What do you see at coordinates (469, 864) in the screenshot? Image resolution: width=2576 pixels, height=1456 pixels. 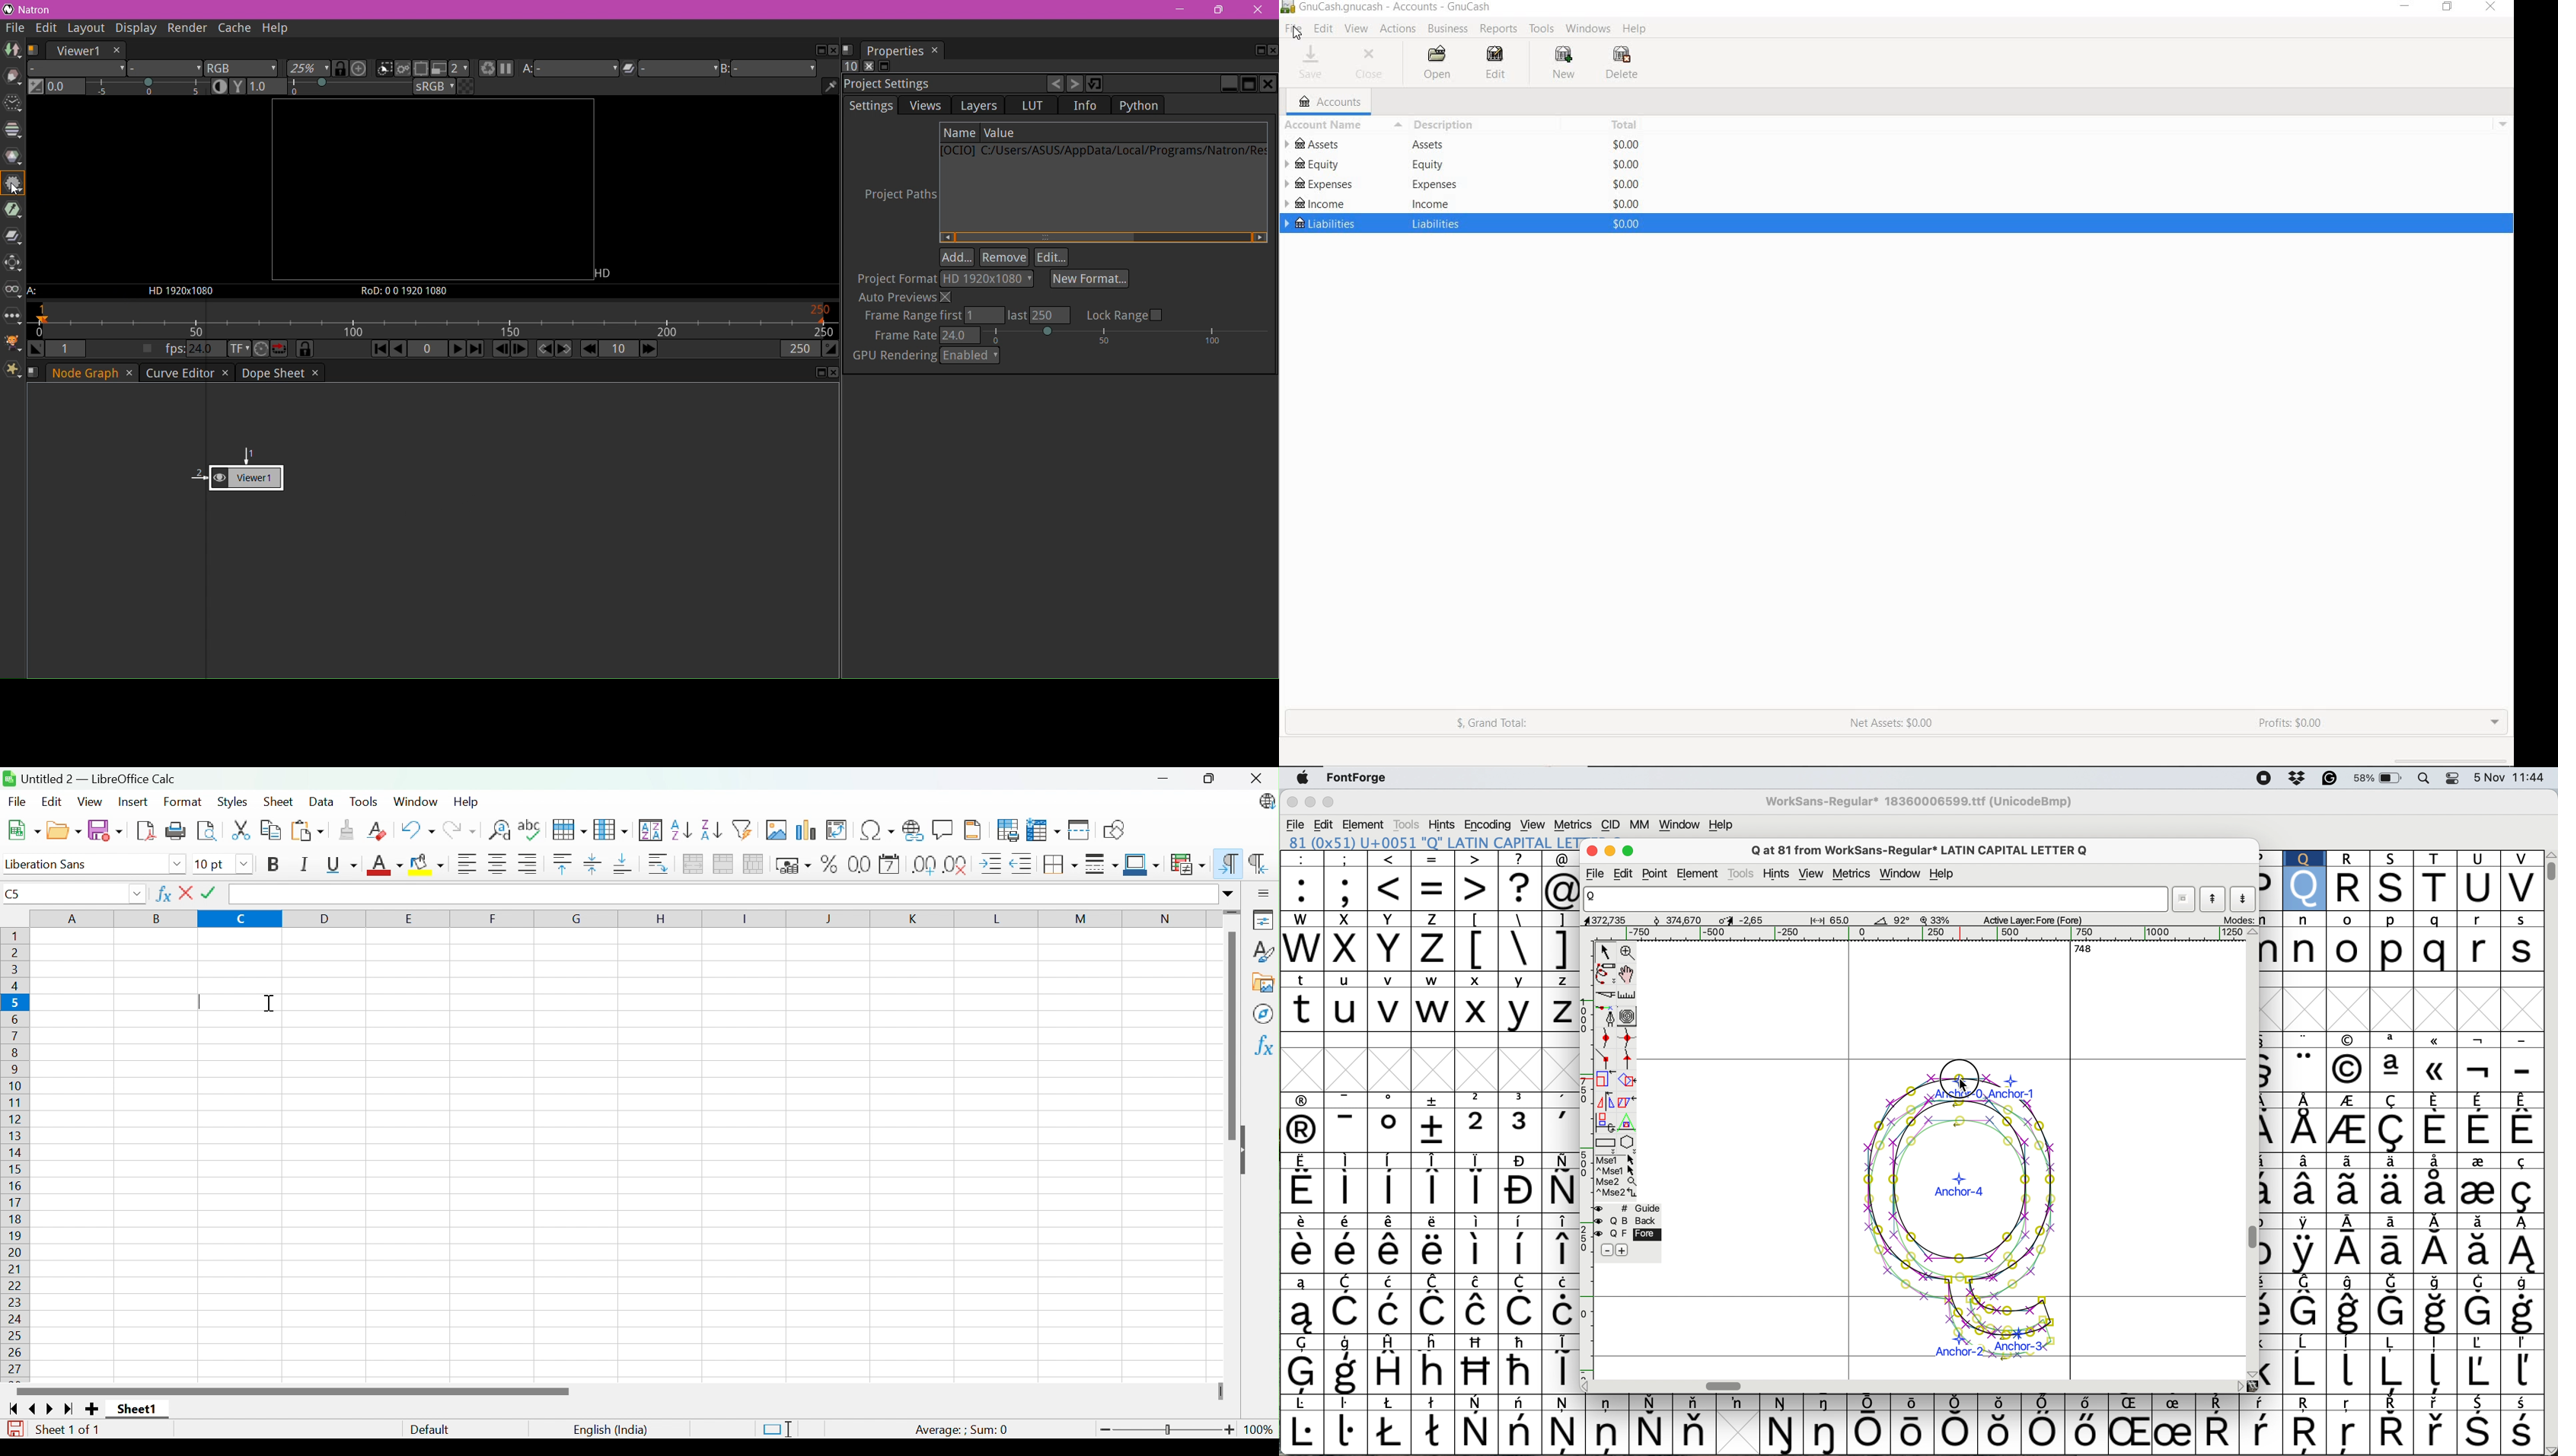 I see `Align left` at bounding box center [469, 864].